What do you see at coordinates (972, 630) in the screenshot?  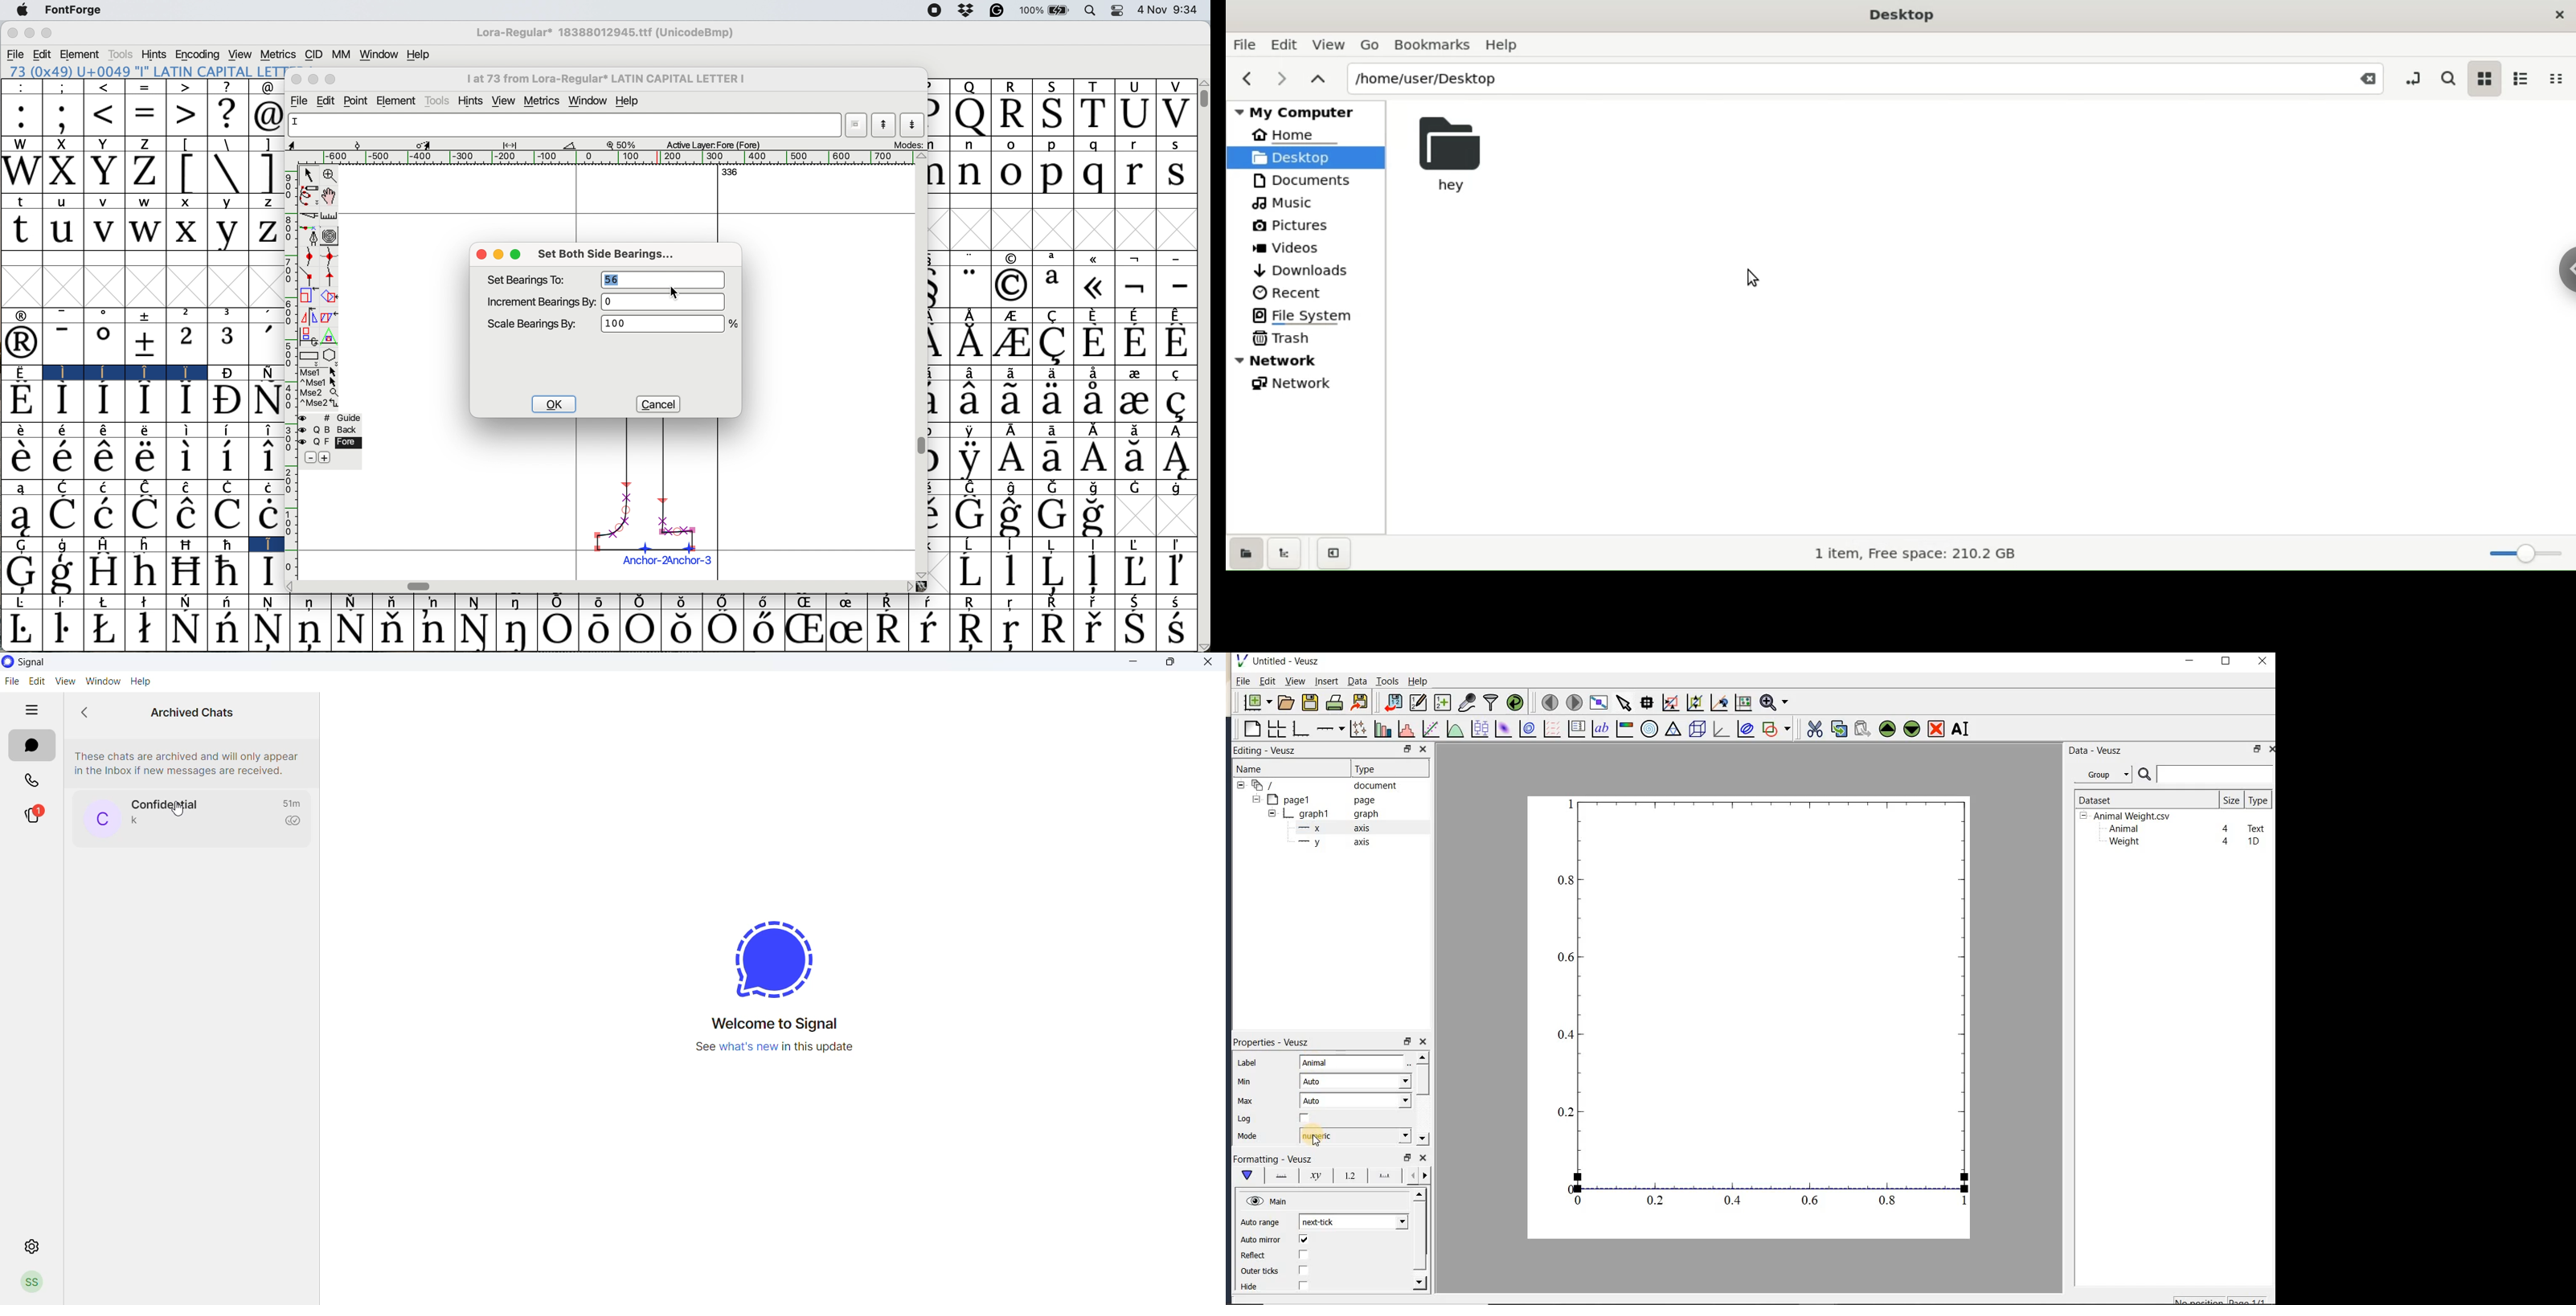 I see `Symbol` at bounding box center [972, 630].